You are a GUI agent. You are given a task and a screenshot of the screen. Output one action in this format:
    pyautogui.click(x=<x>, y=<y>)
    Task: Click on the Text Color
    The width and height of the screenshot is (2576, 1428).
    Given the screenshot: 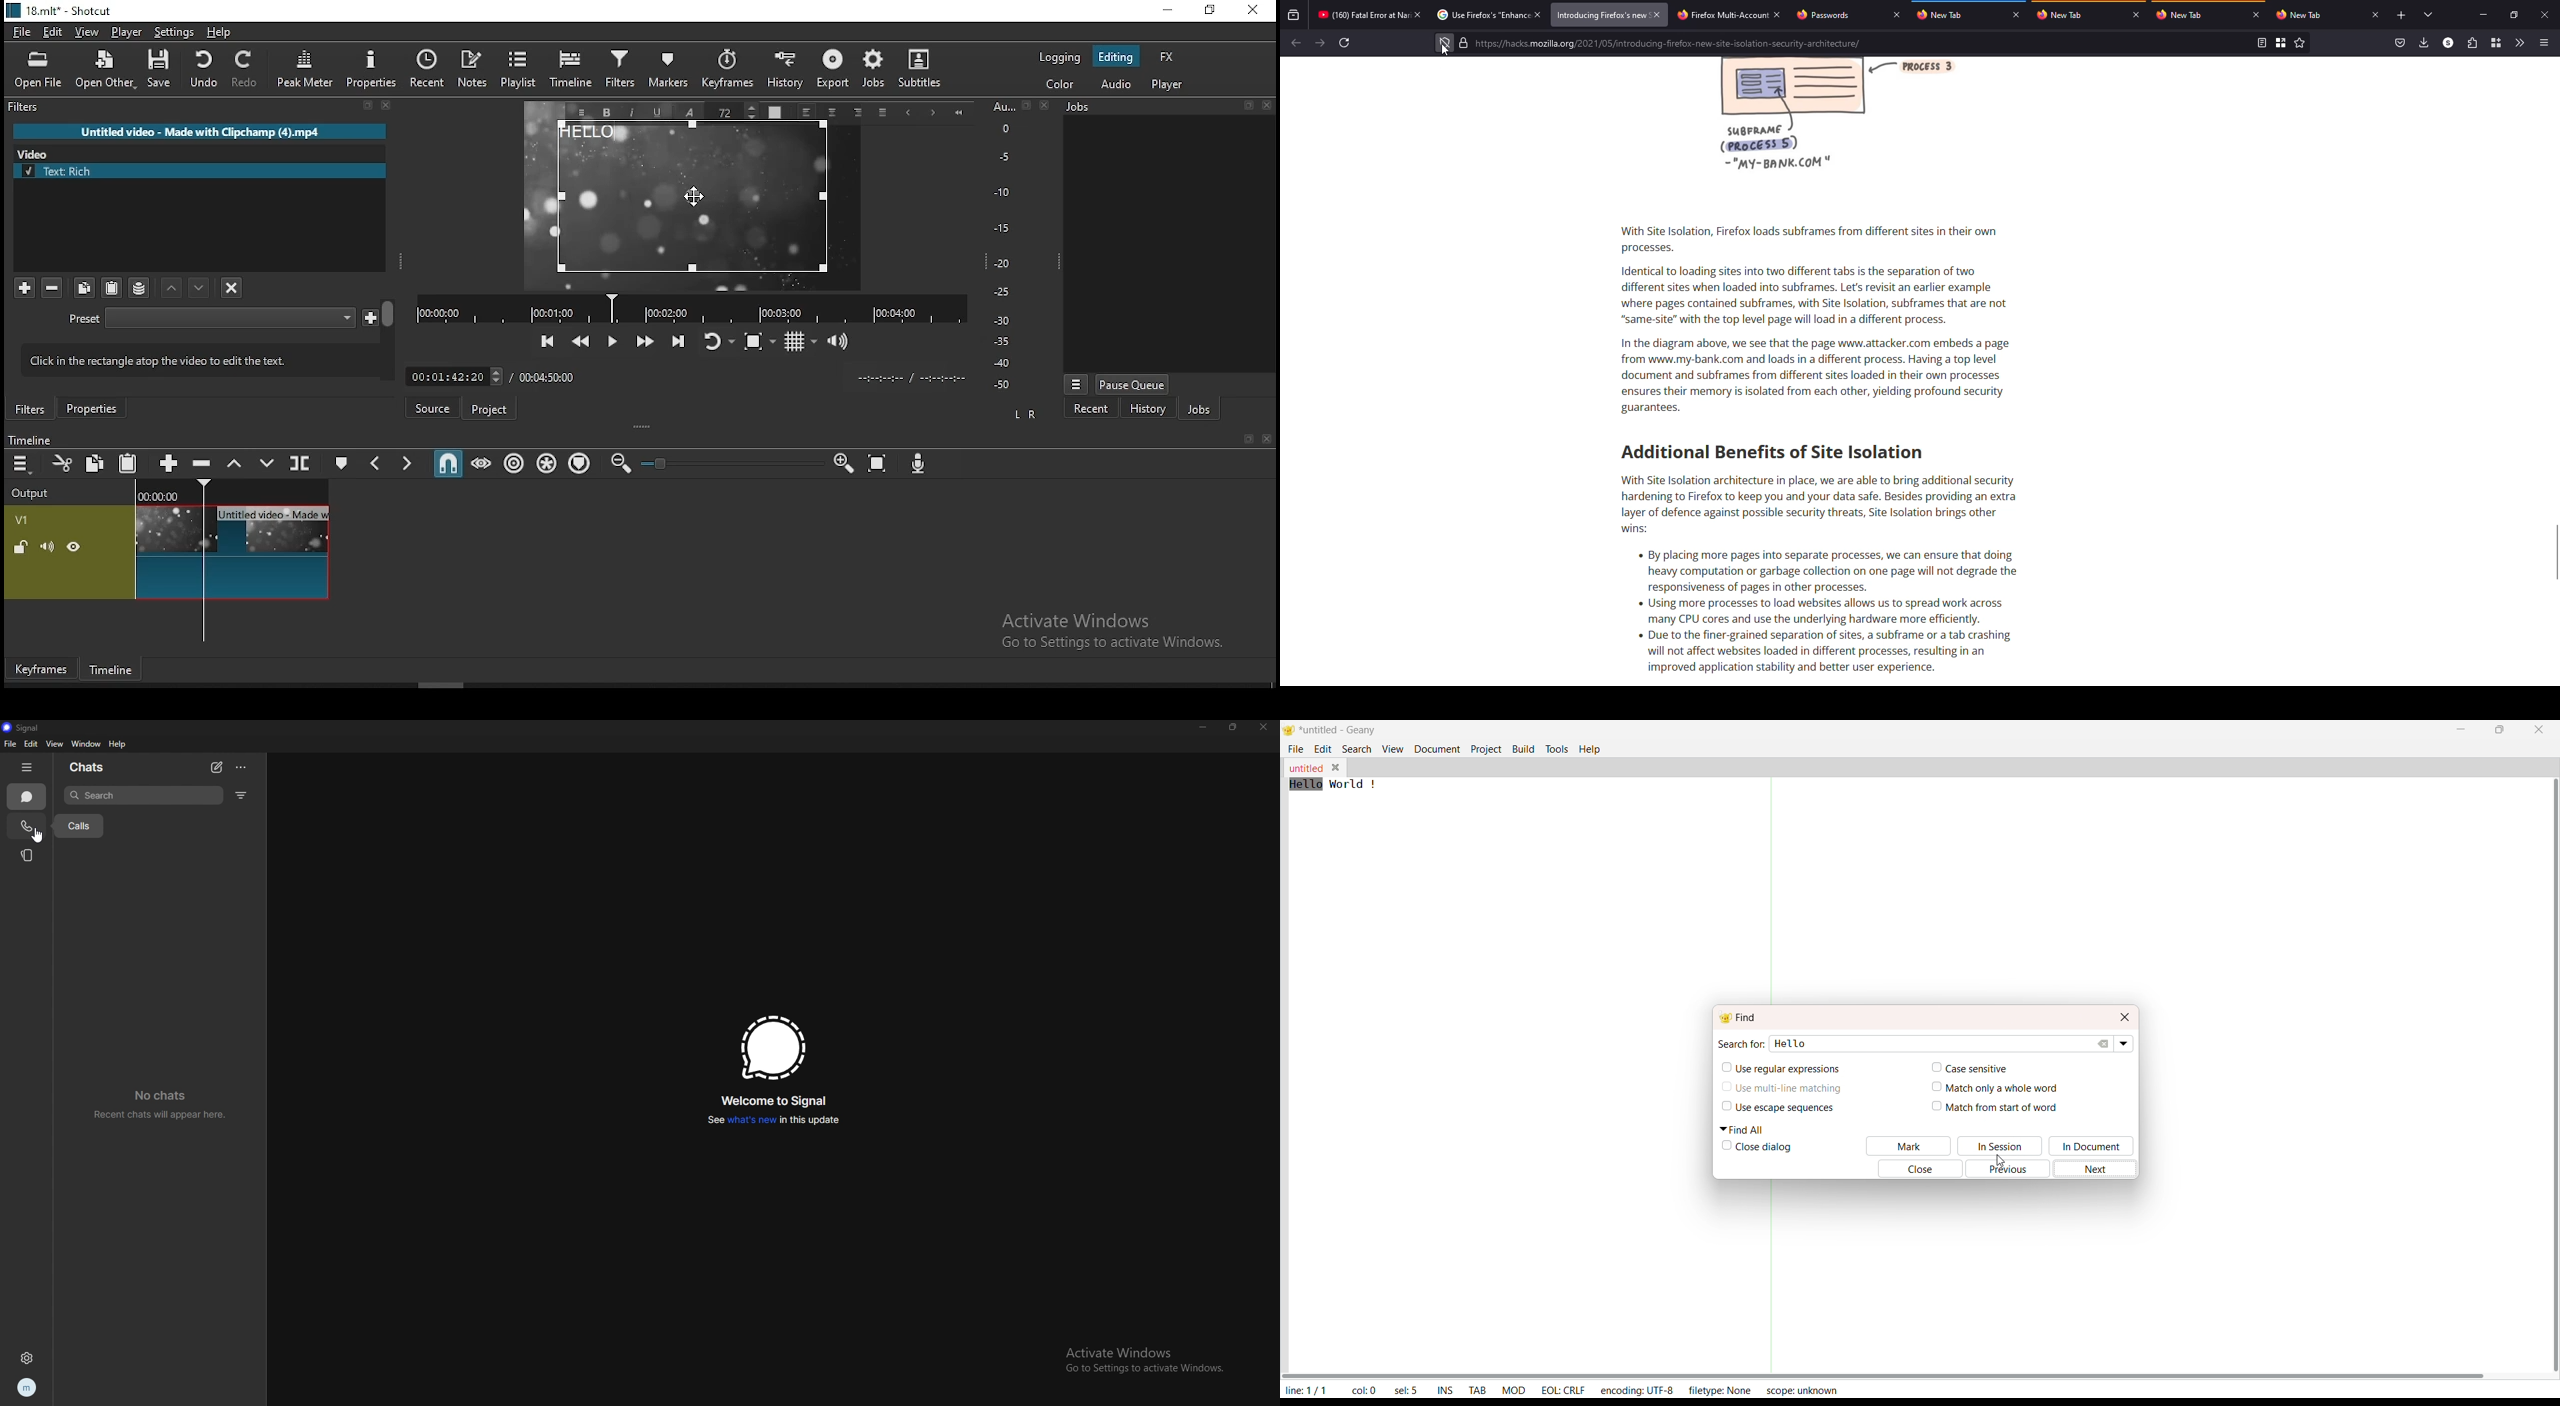 What is the action you would take?
    pyautogui.click(x=774, y=111)
    